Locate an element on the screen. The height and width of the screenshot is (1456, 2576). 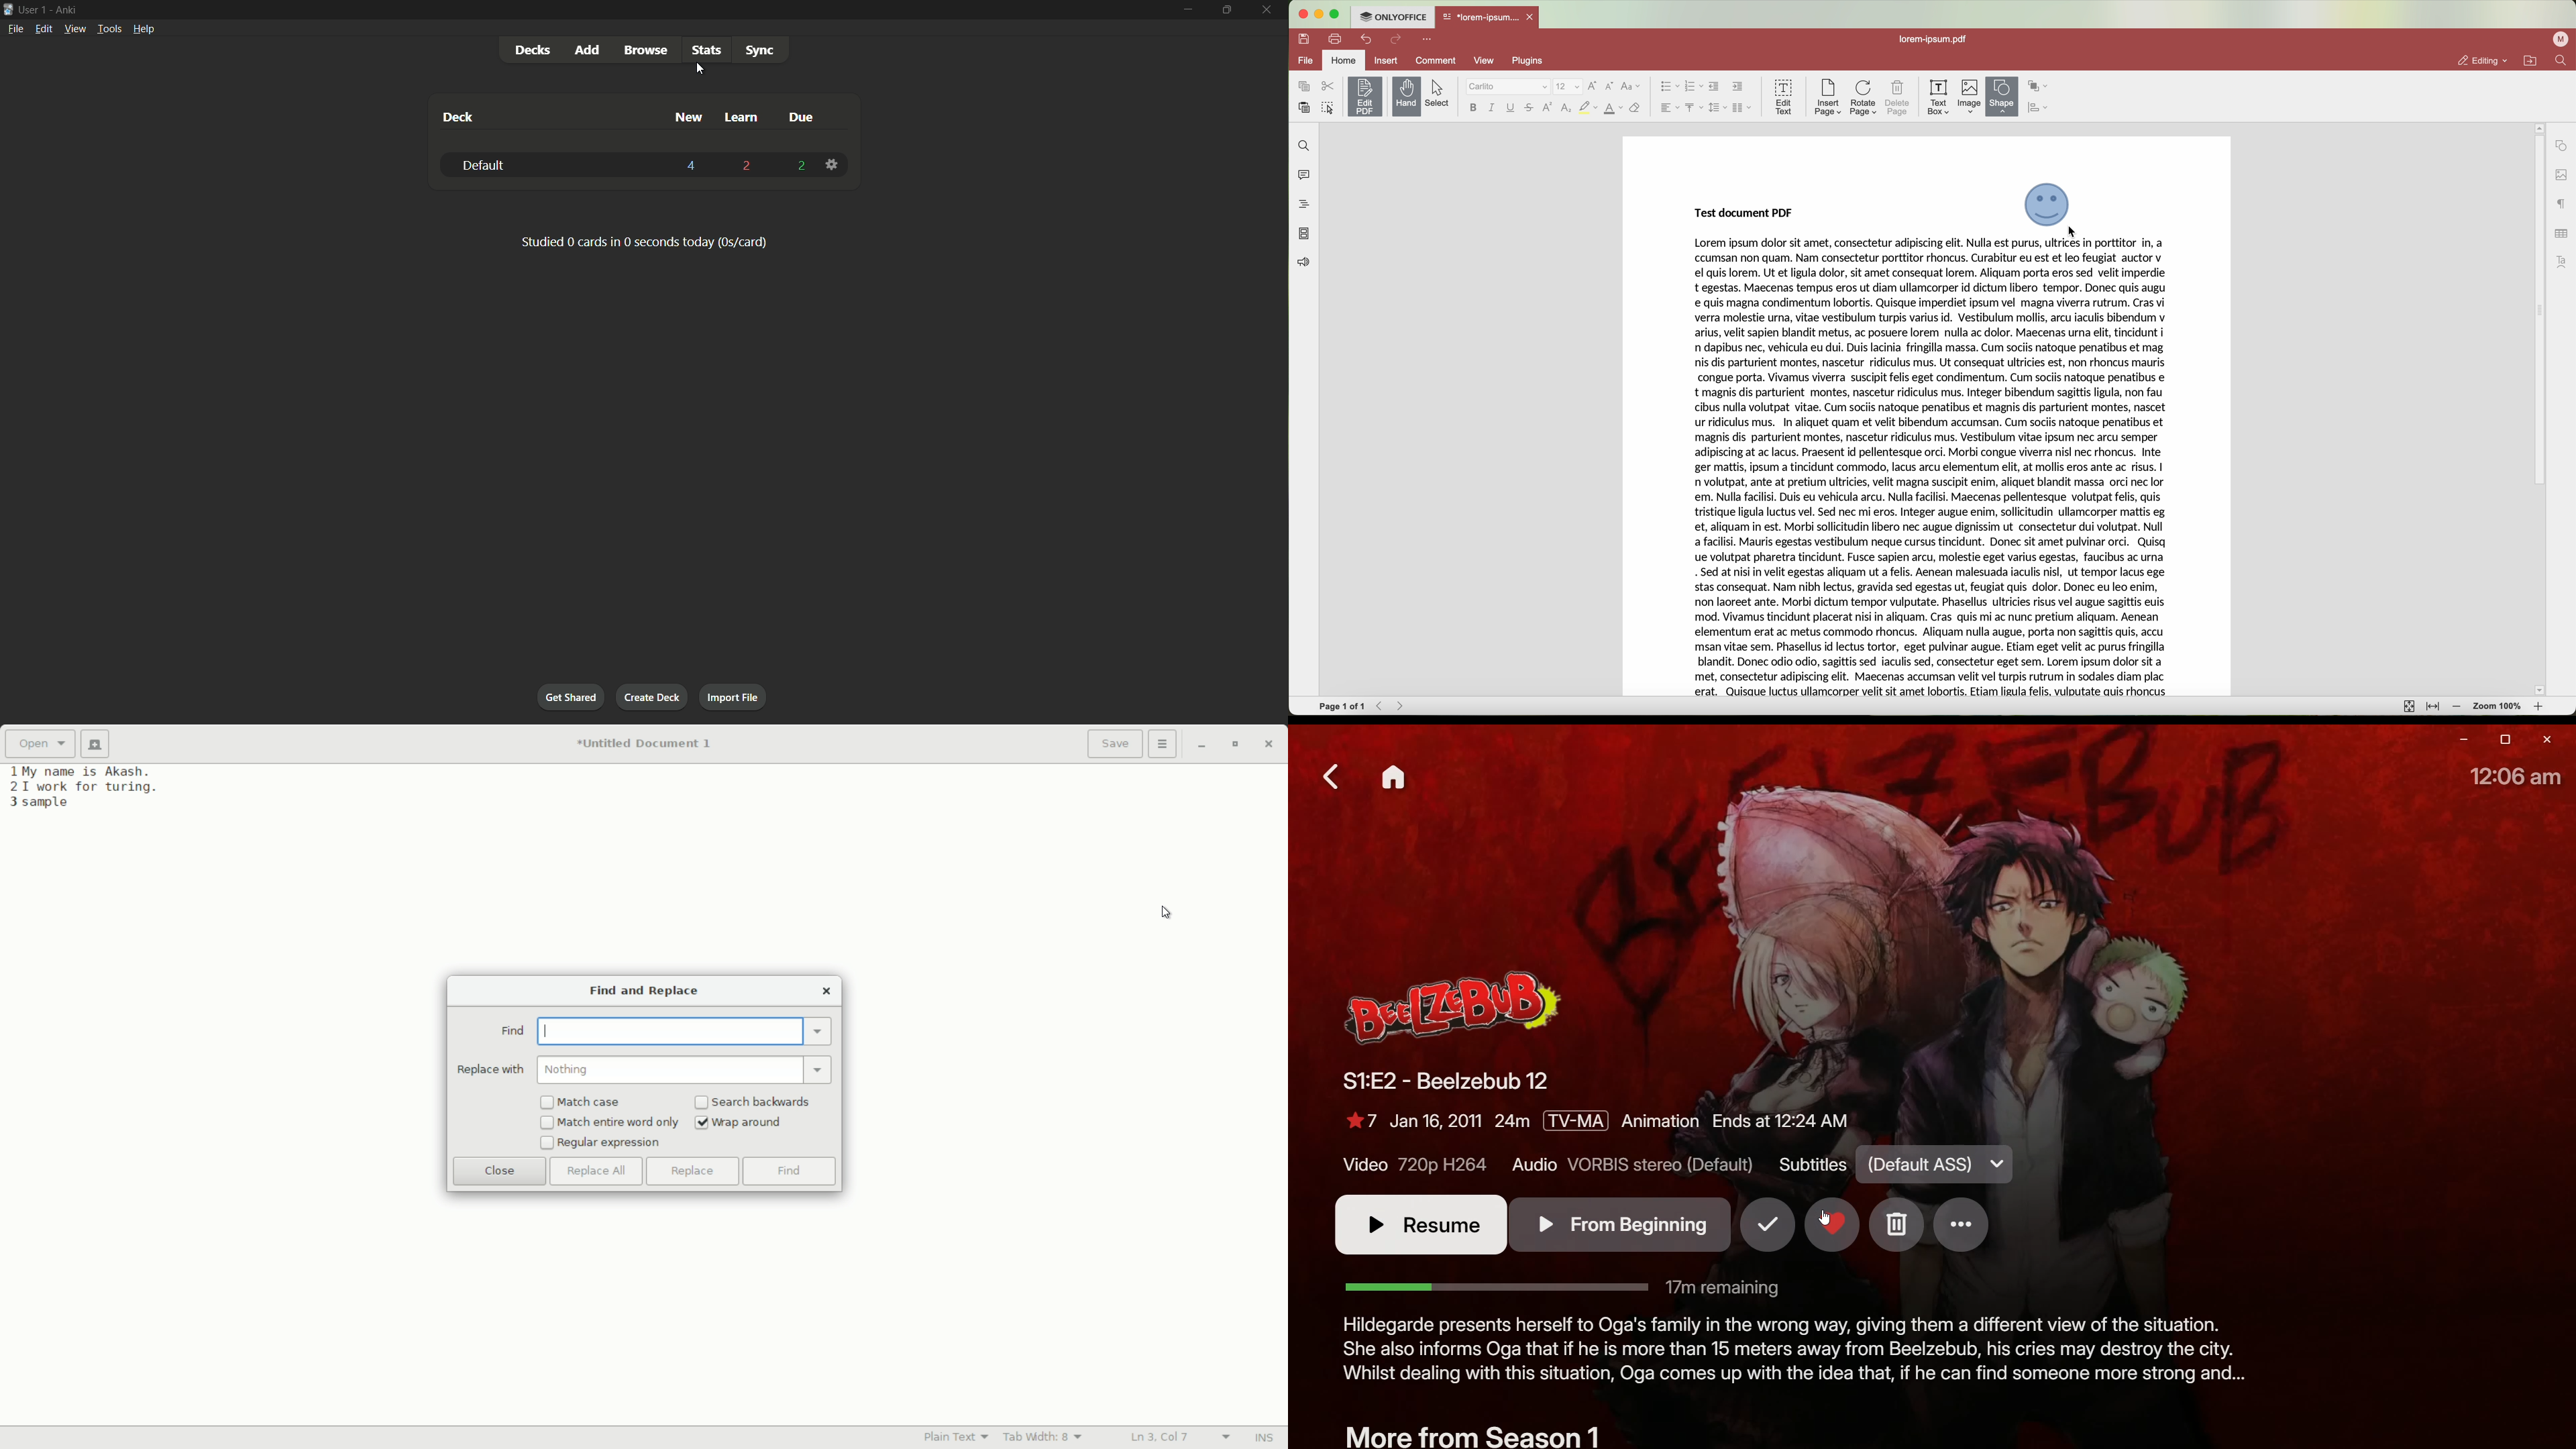
hand is located at coordinates (1406, 96).